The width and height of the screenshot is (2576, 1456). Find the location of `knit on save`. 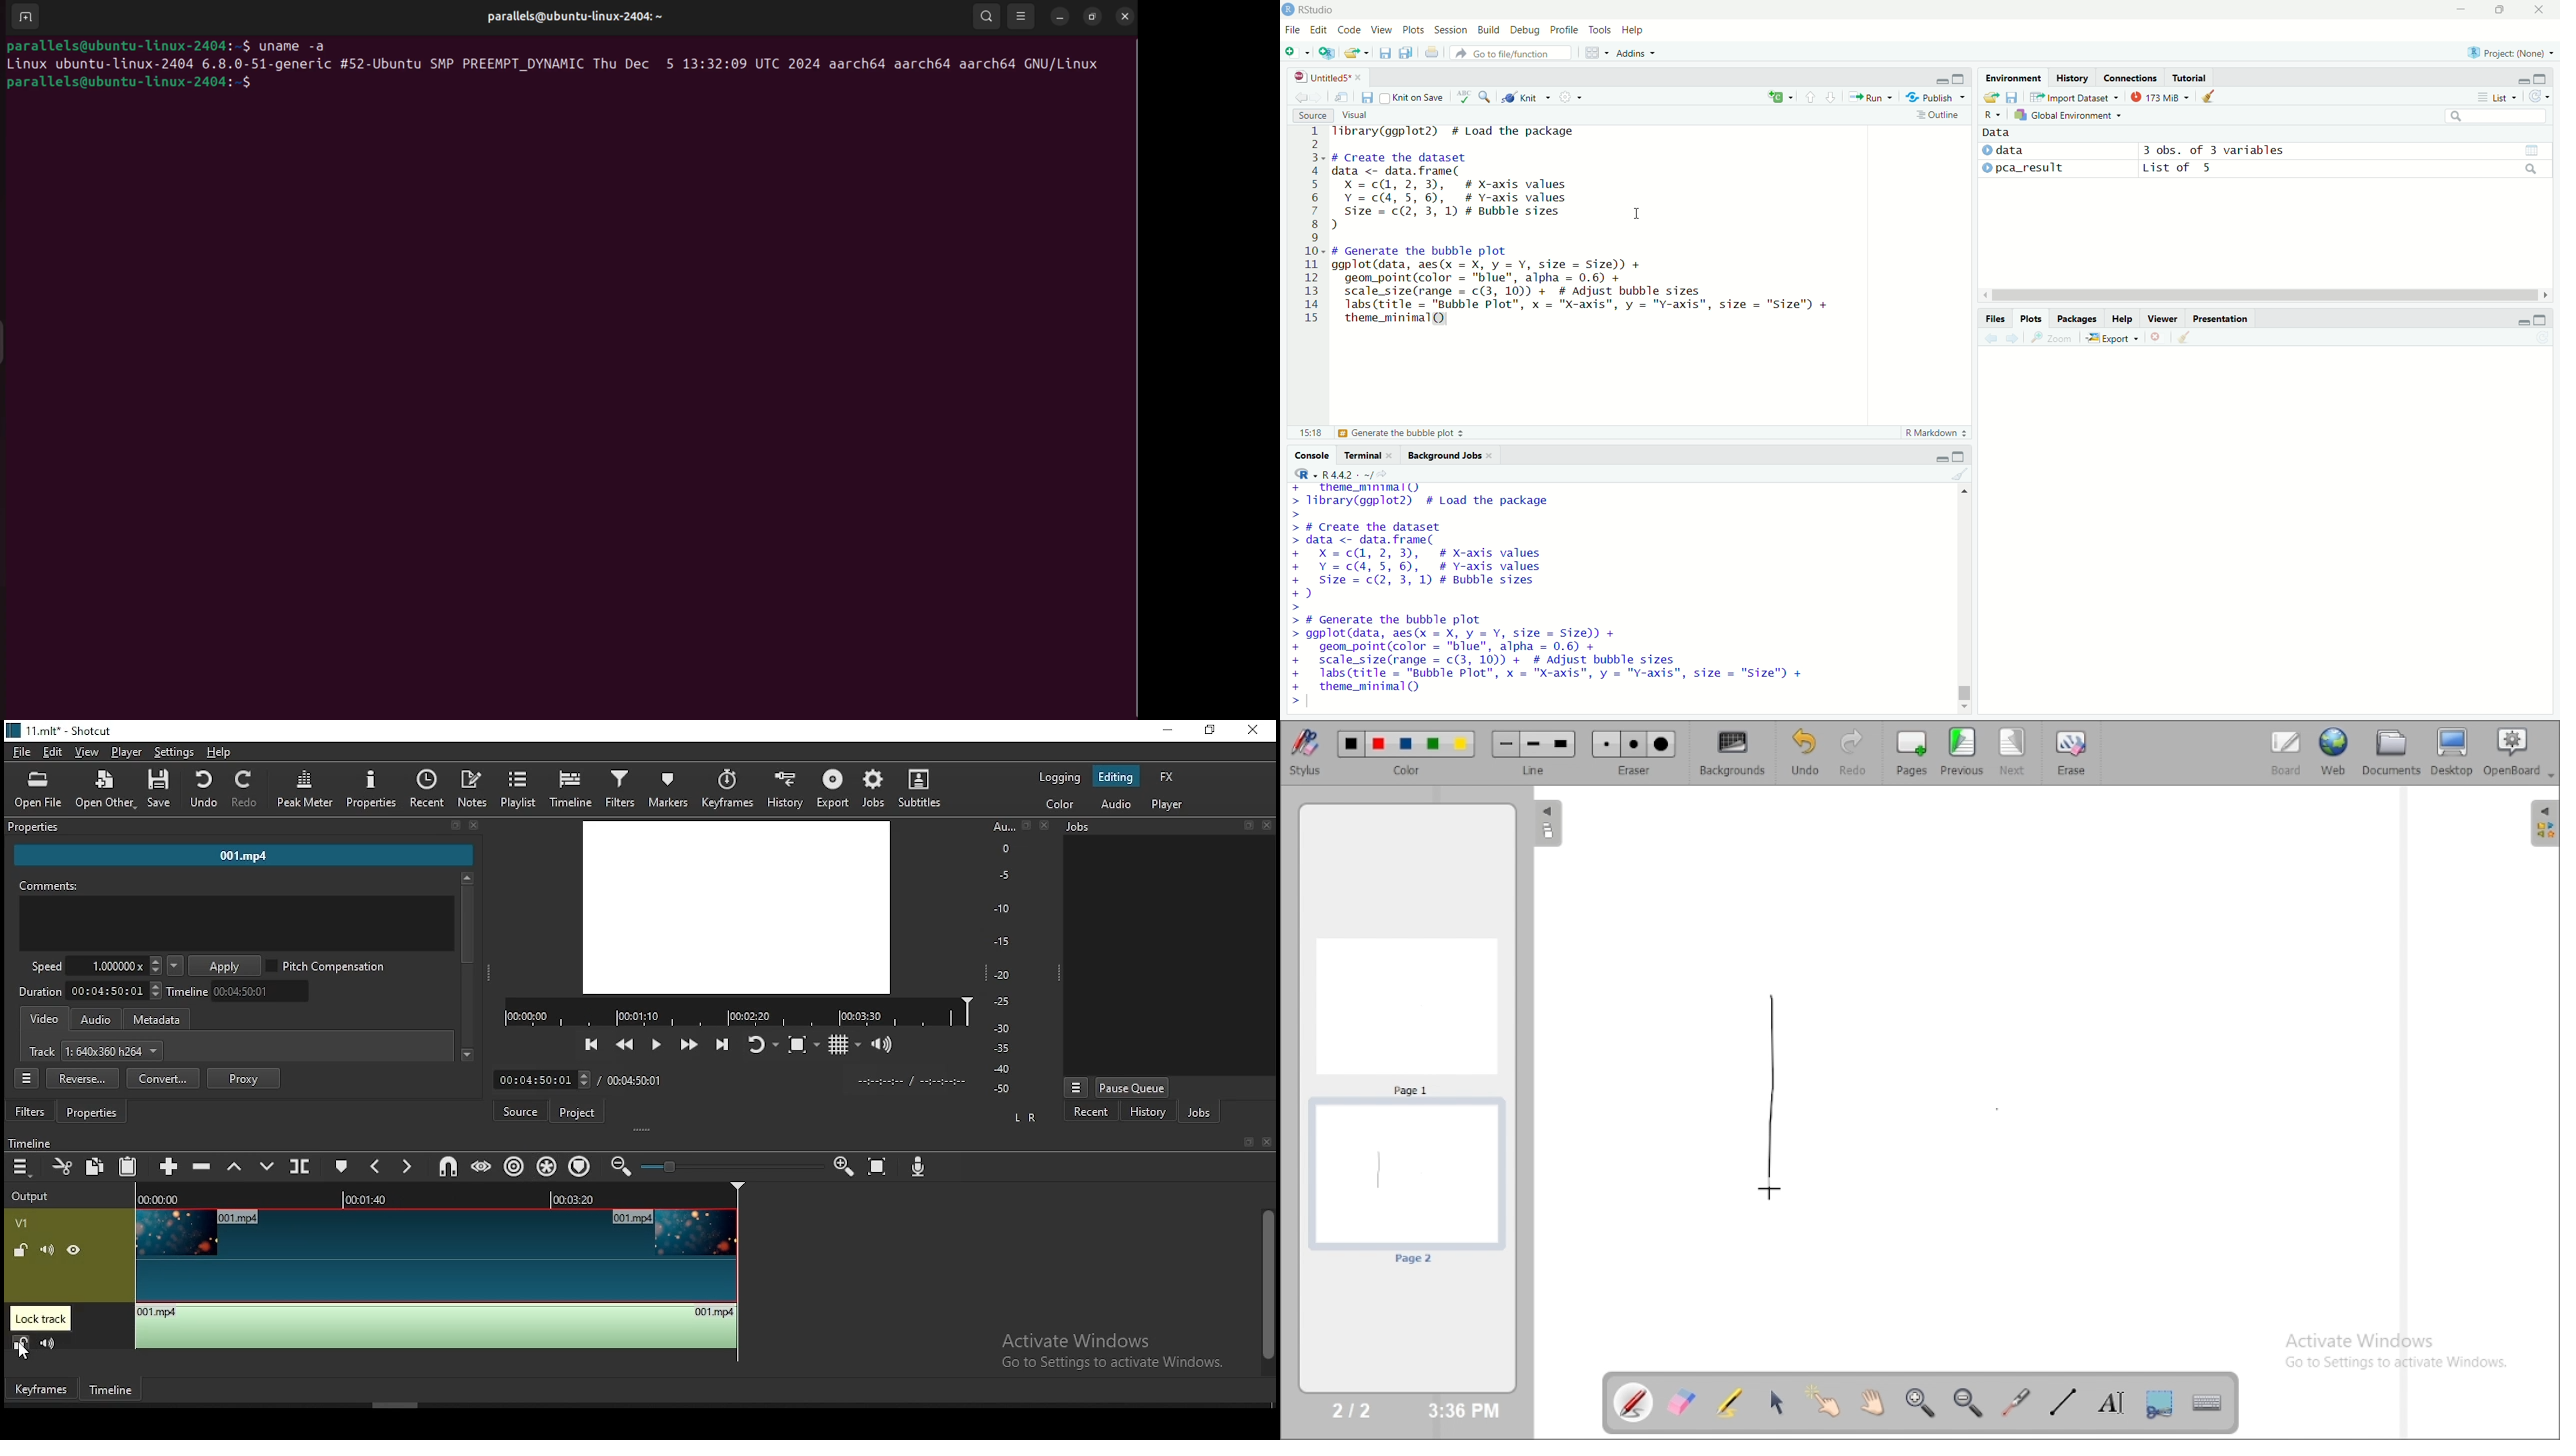

knit on save is located at coordinates (1413, 97).